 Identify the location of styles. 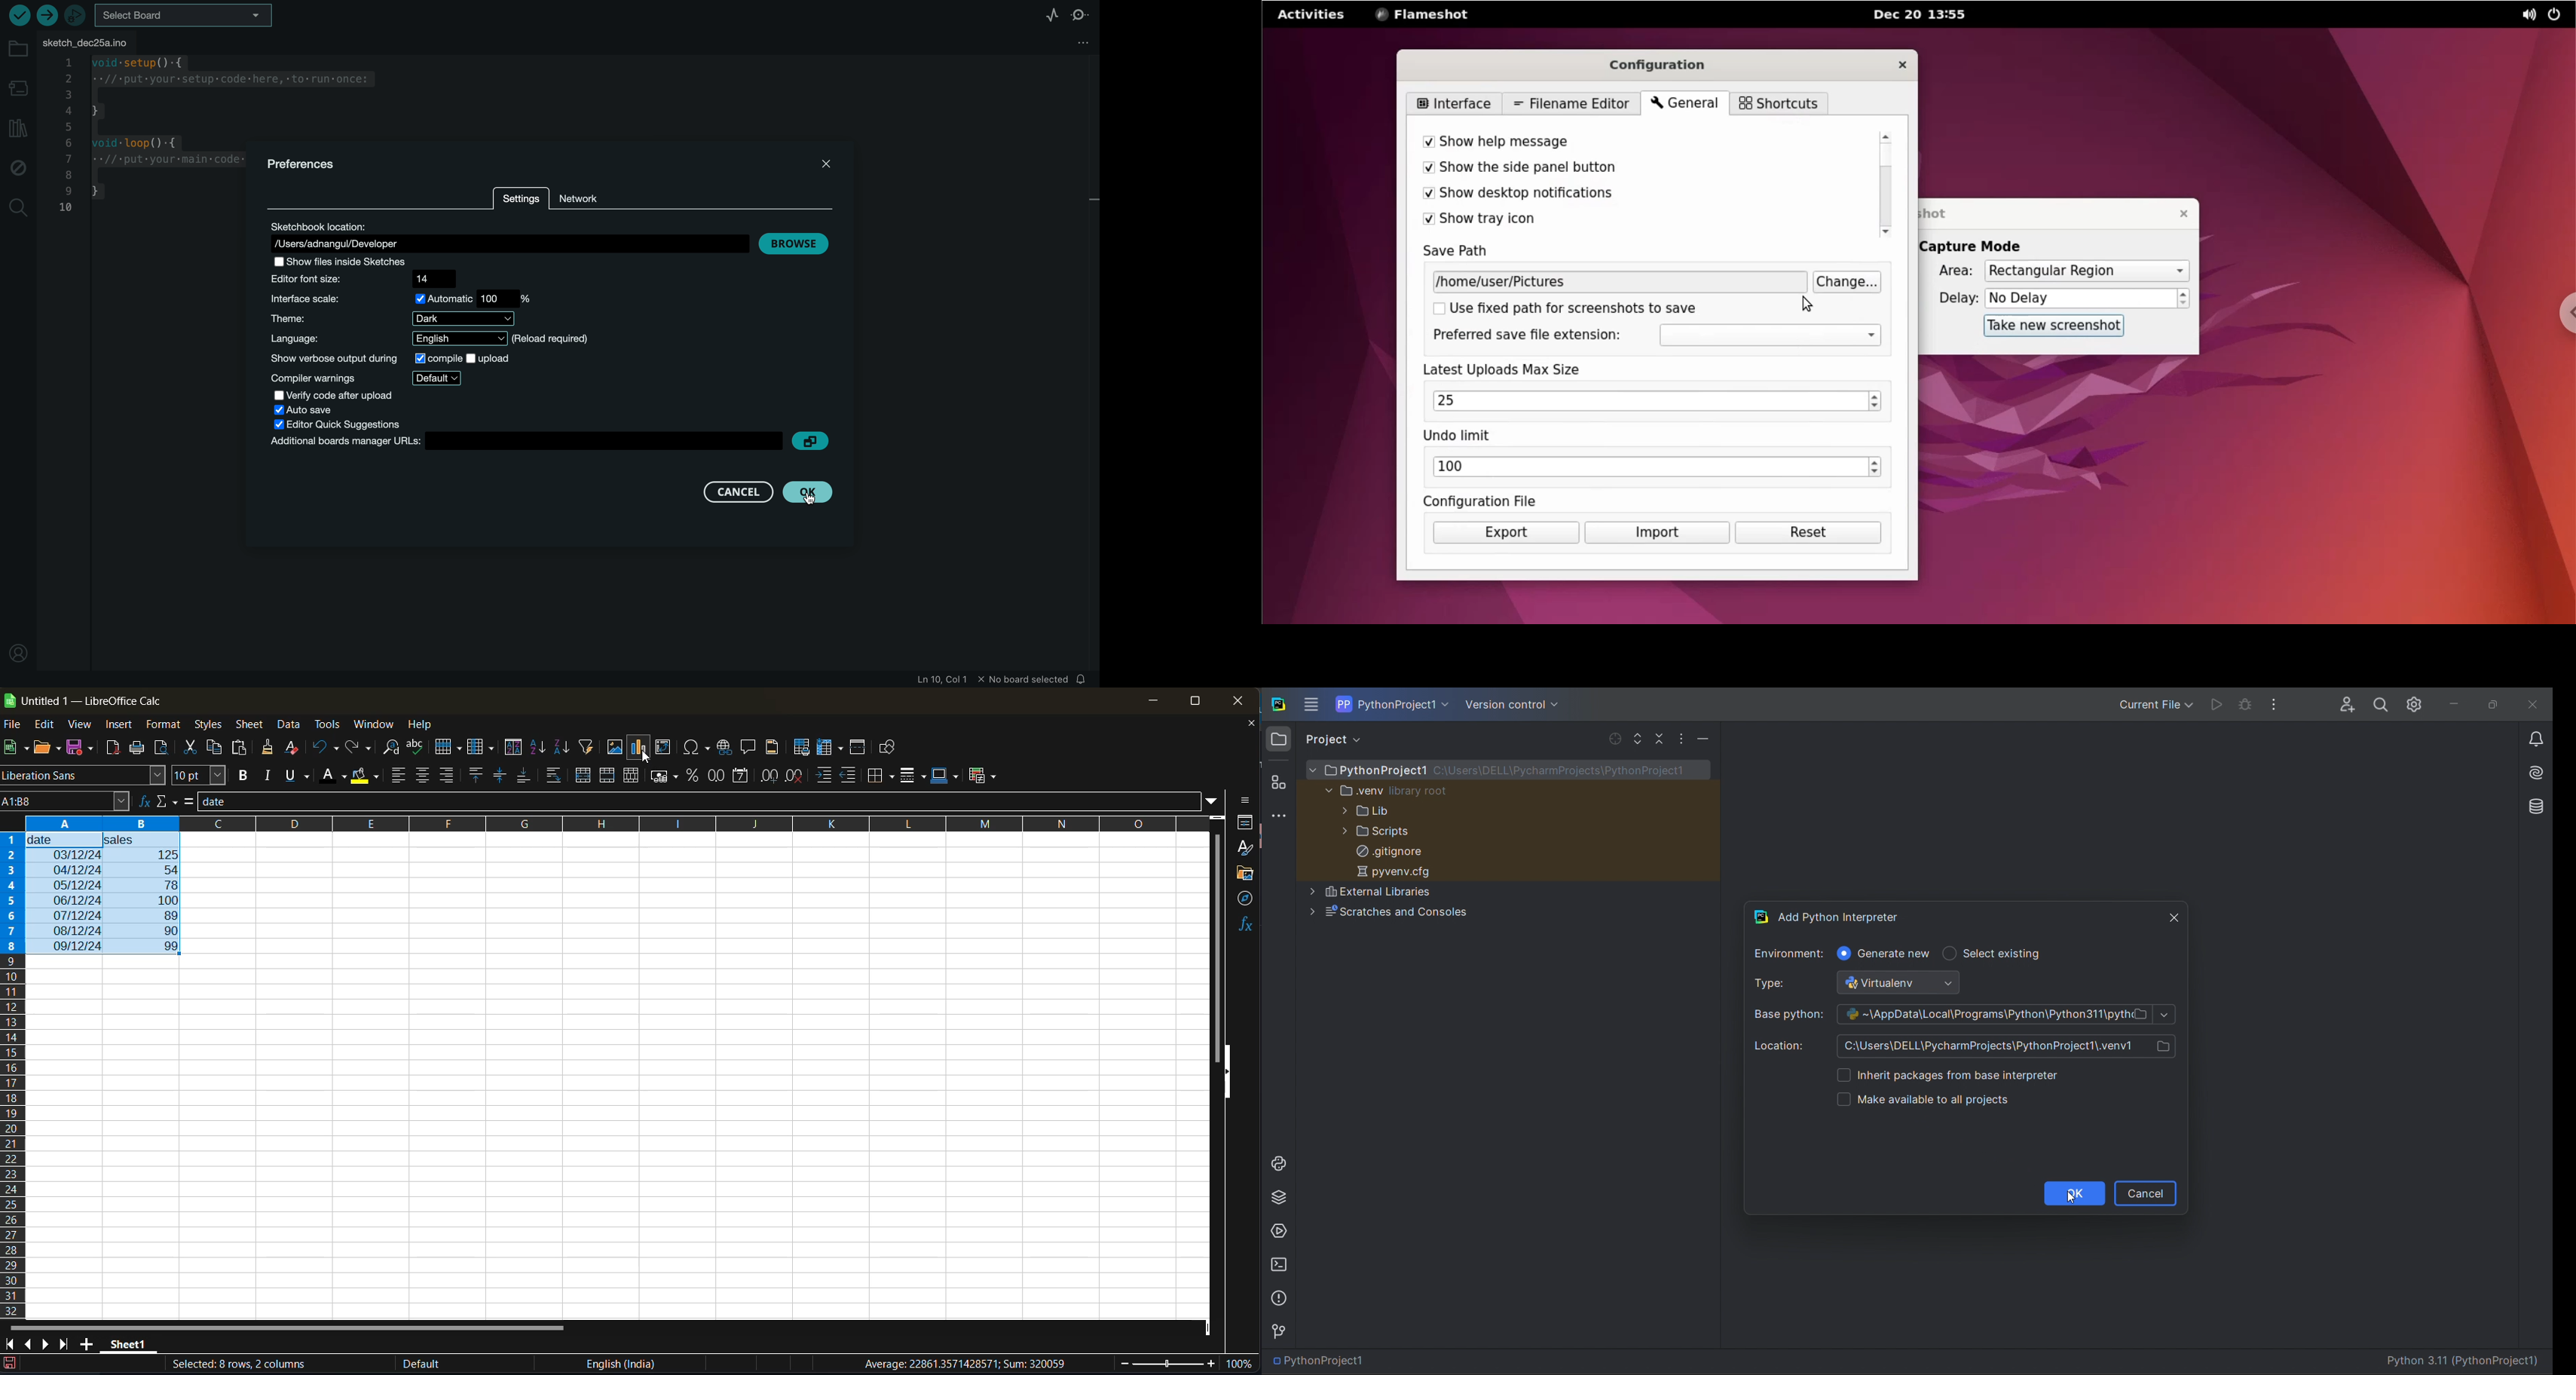
(209, 726).